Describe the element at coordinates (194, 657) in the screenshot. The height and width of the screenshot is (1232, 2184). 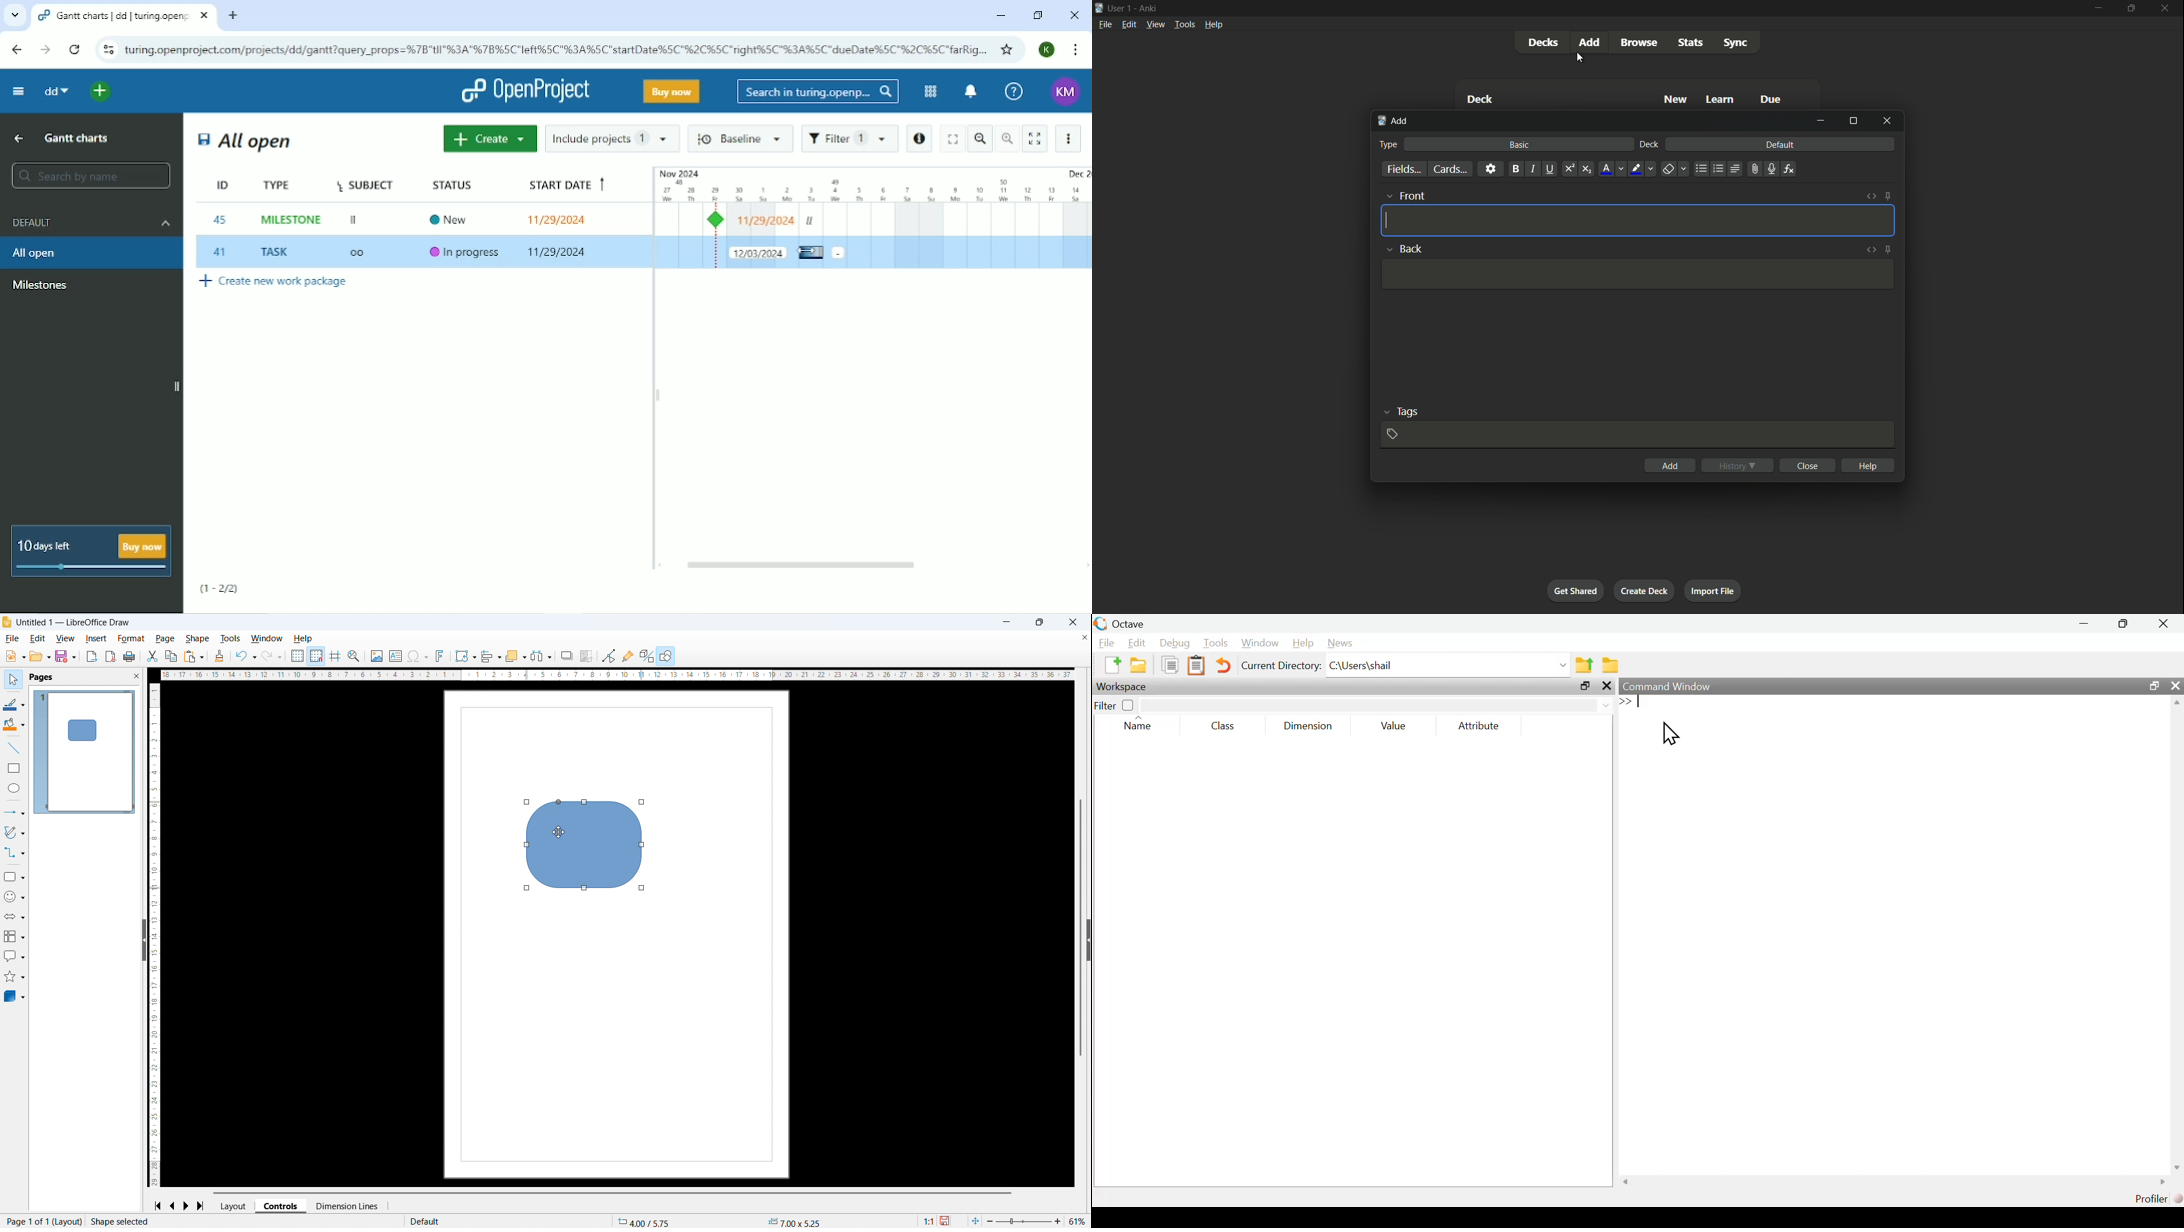
I see `paste ` at that location.